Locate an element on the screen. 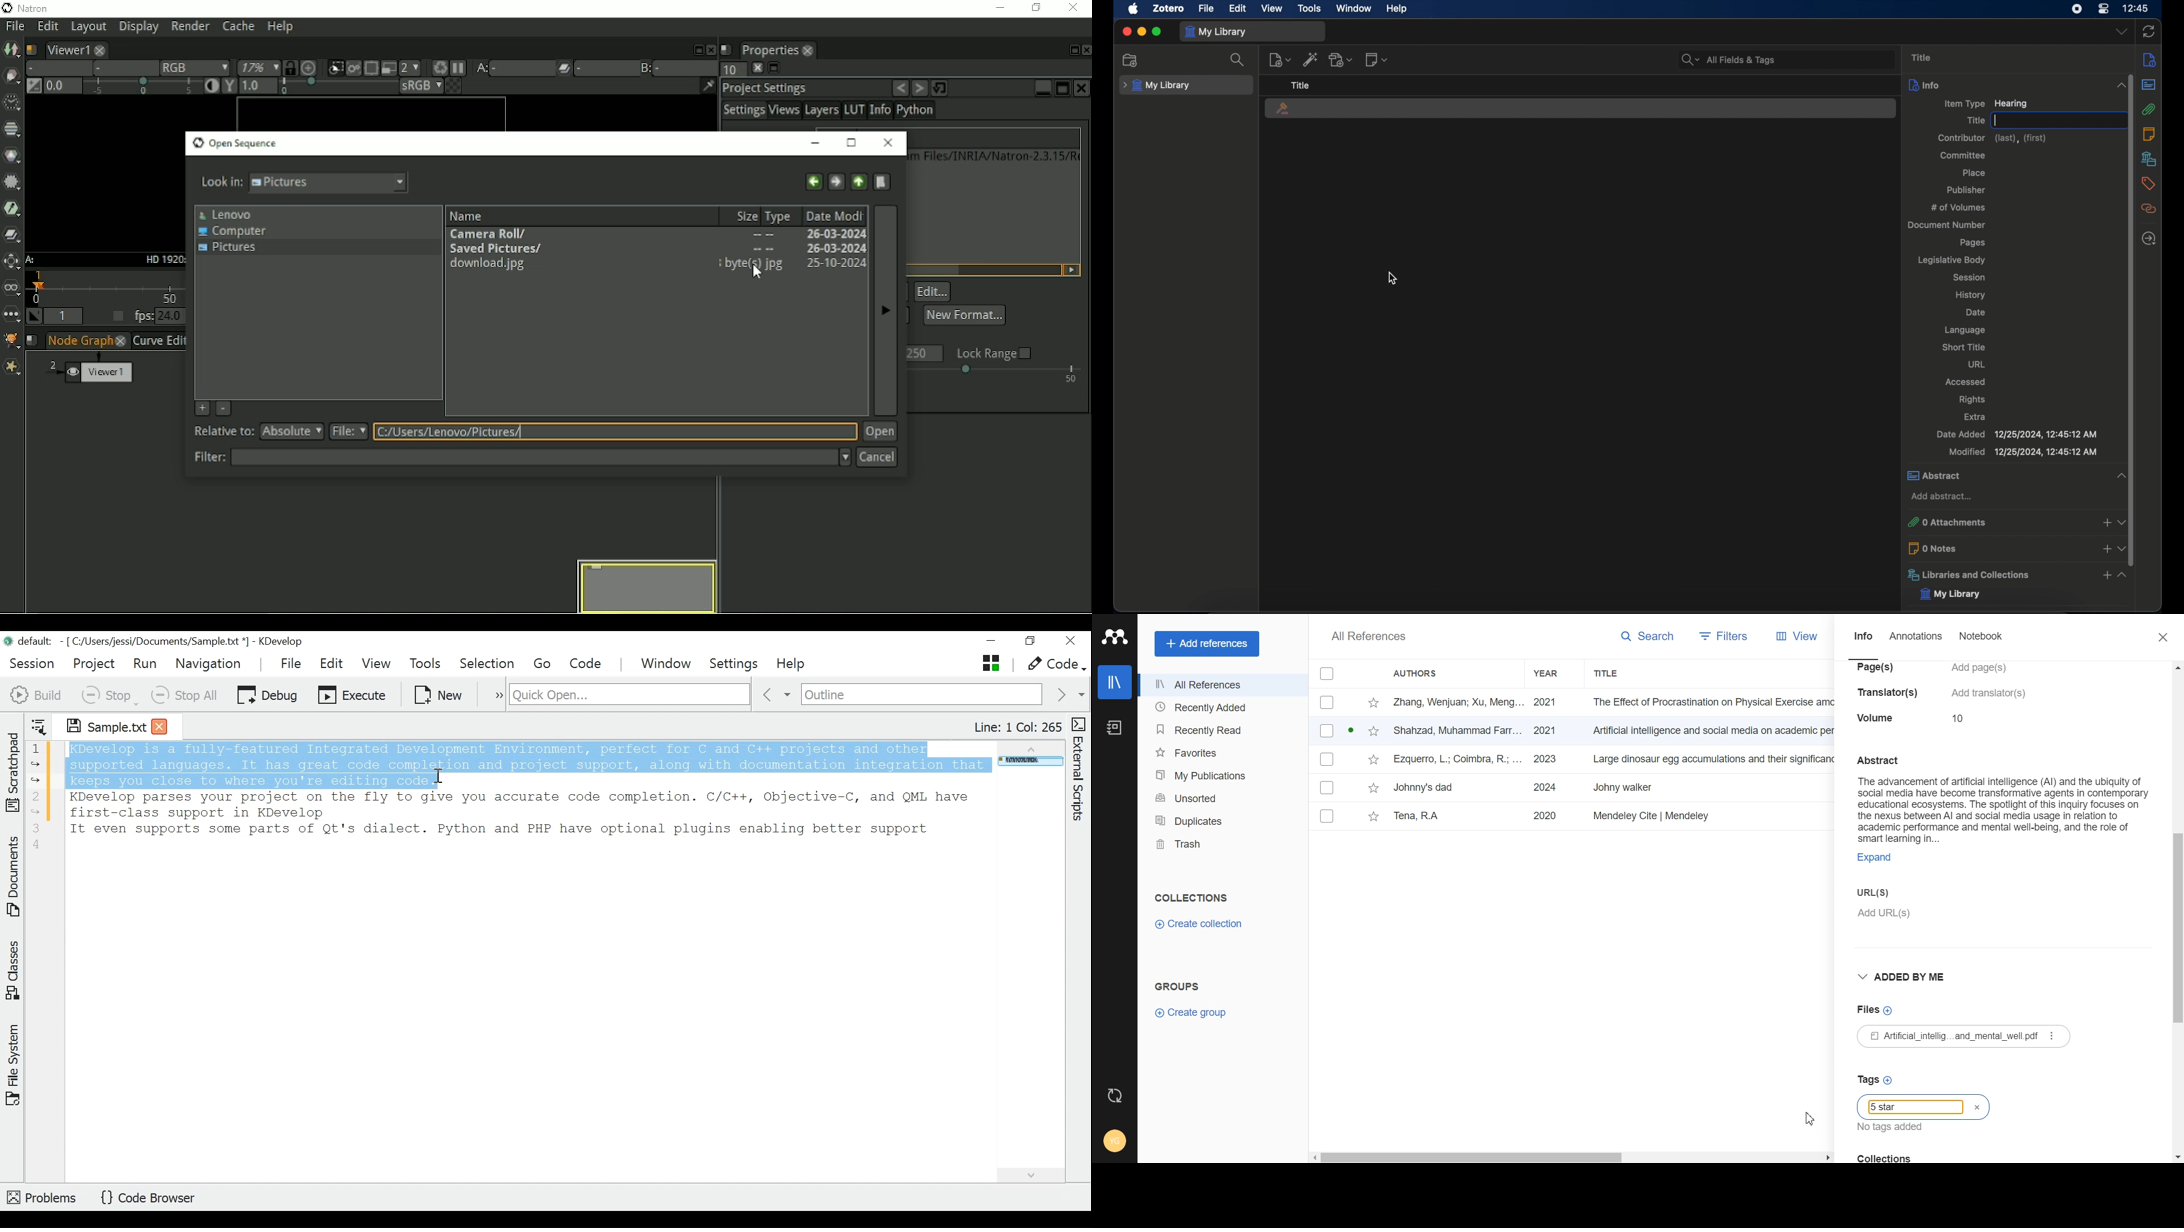 The width and height of the screenshot is (2184, 1232). Node graph is located at coordinates (88, 341).